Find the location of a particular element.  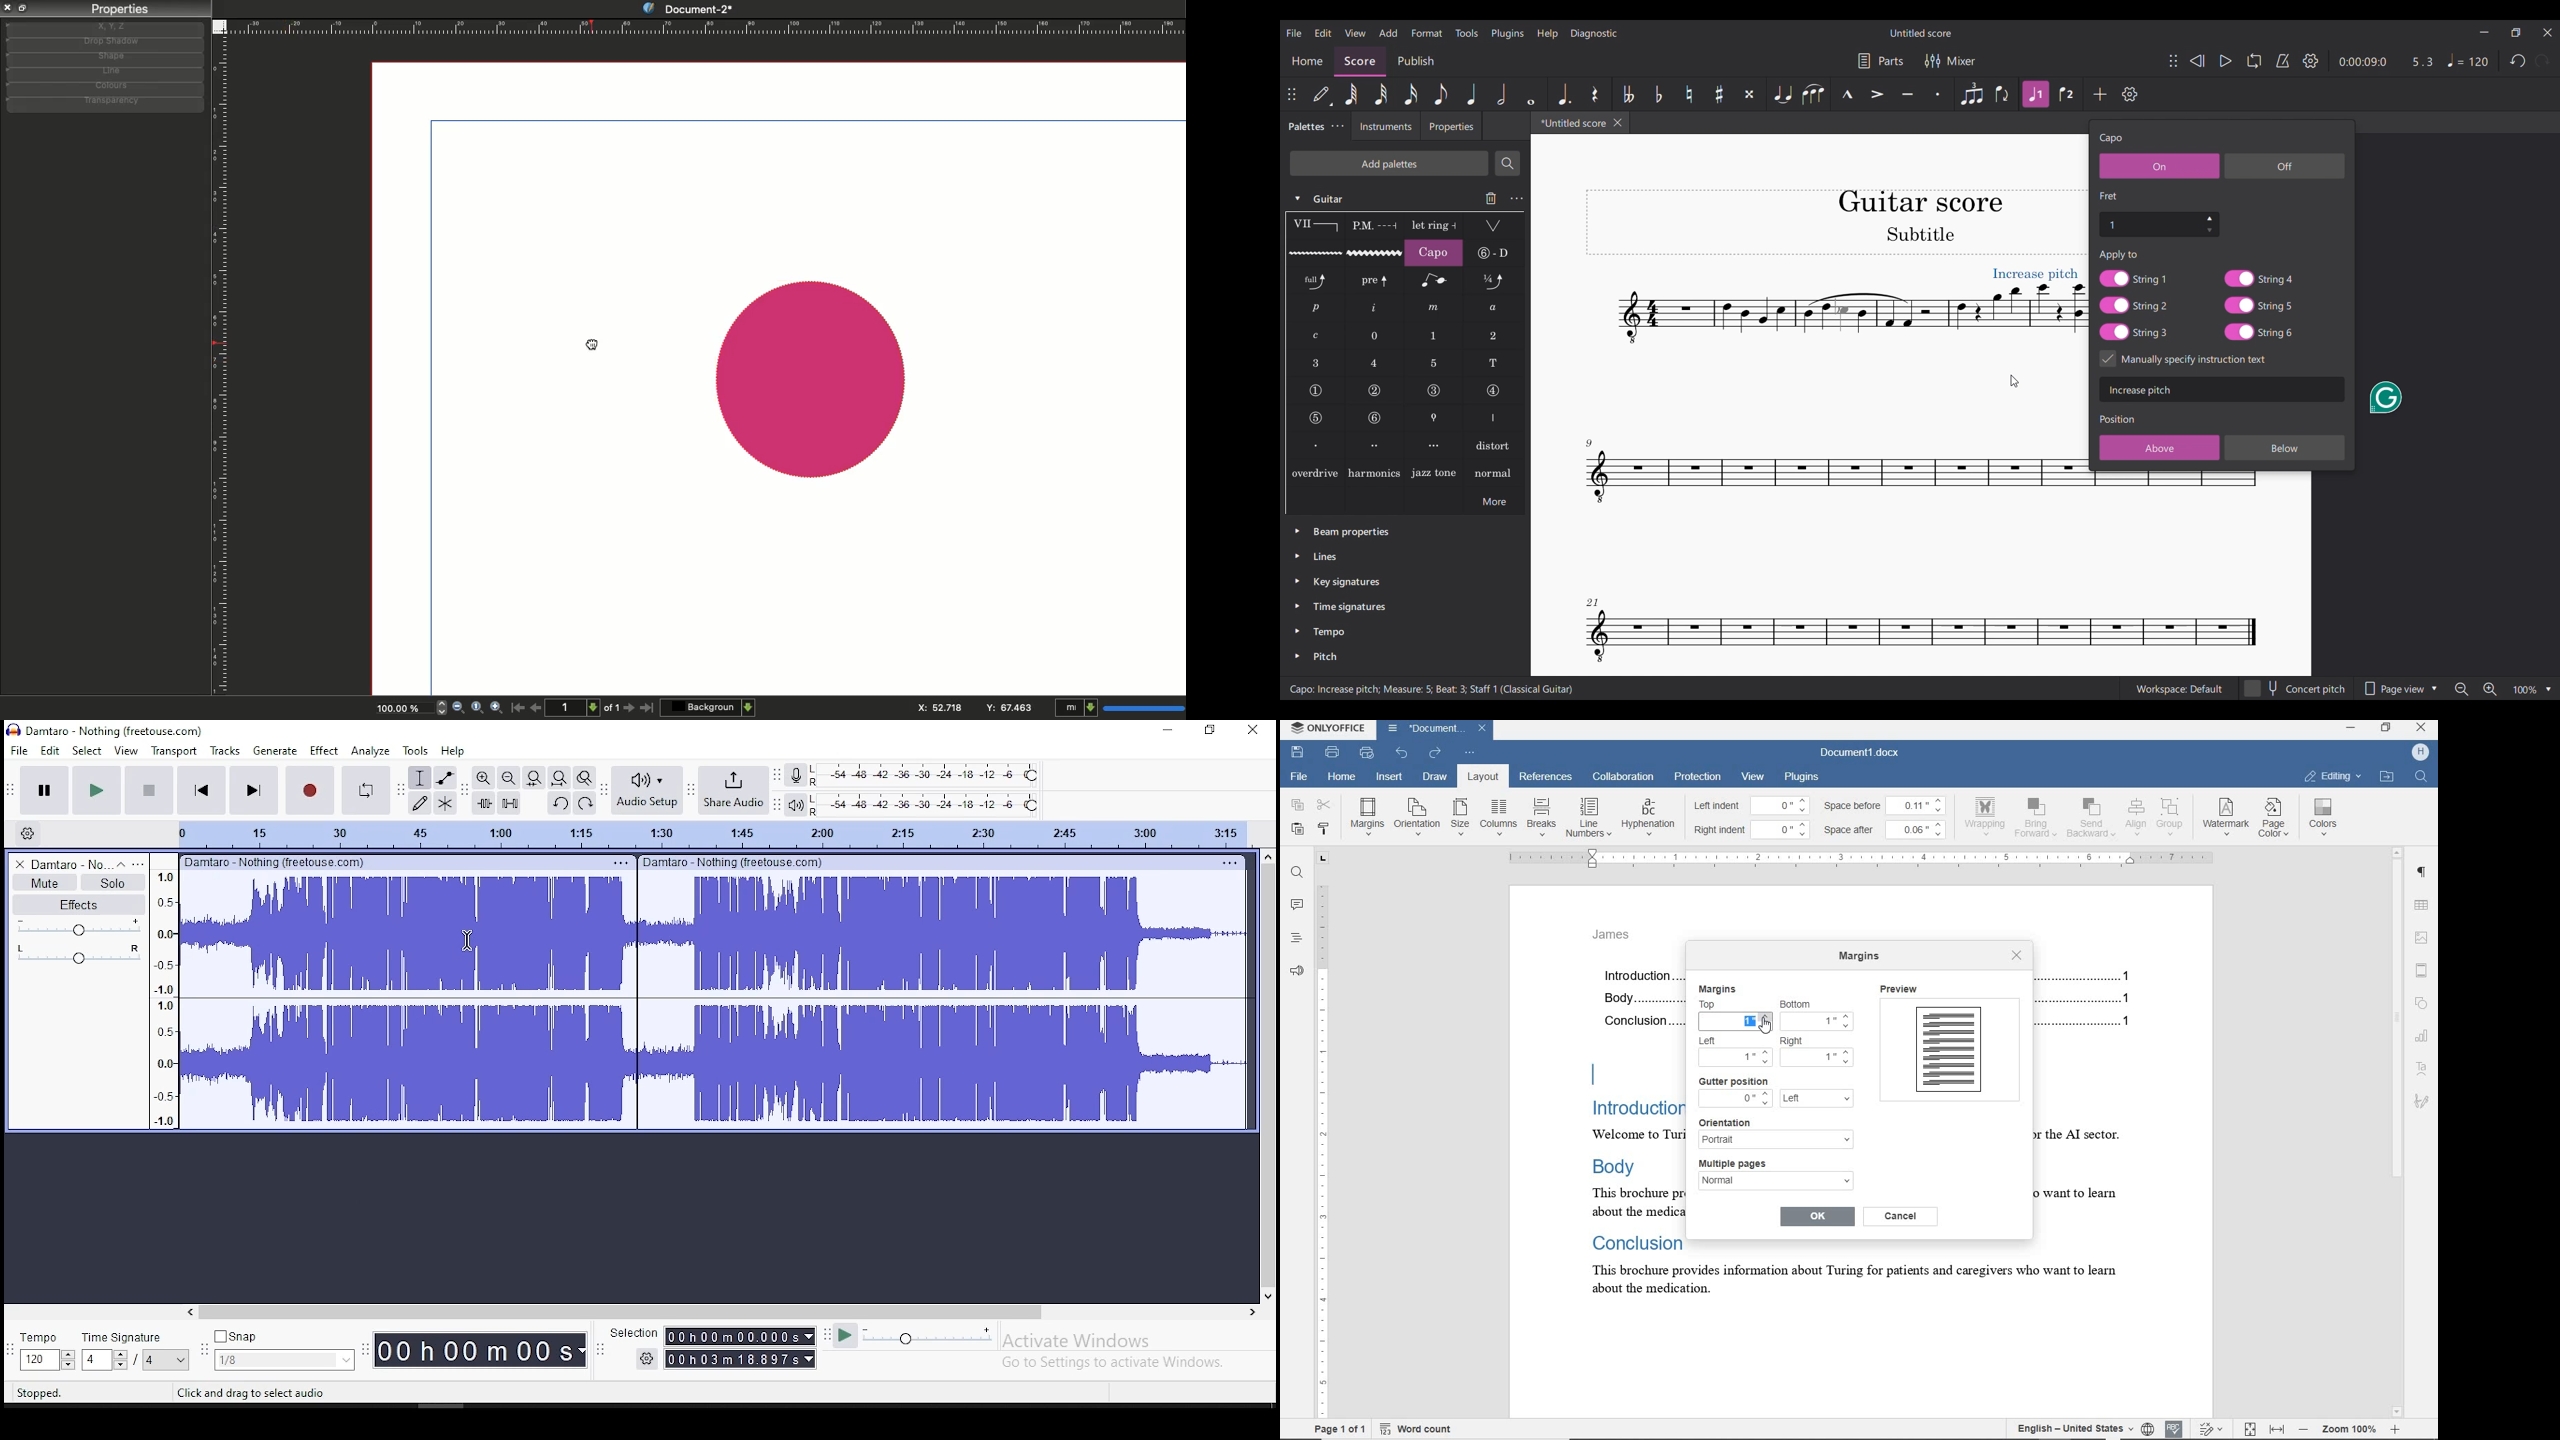

audio clip is located at coordinates (943, 1001).